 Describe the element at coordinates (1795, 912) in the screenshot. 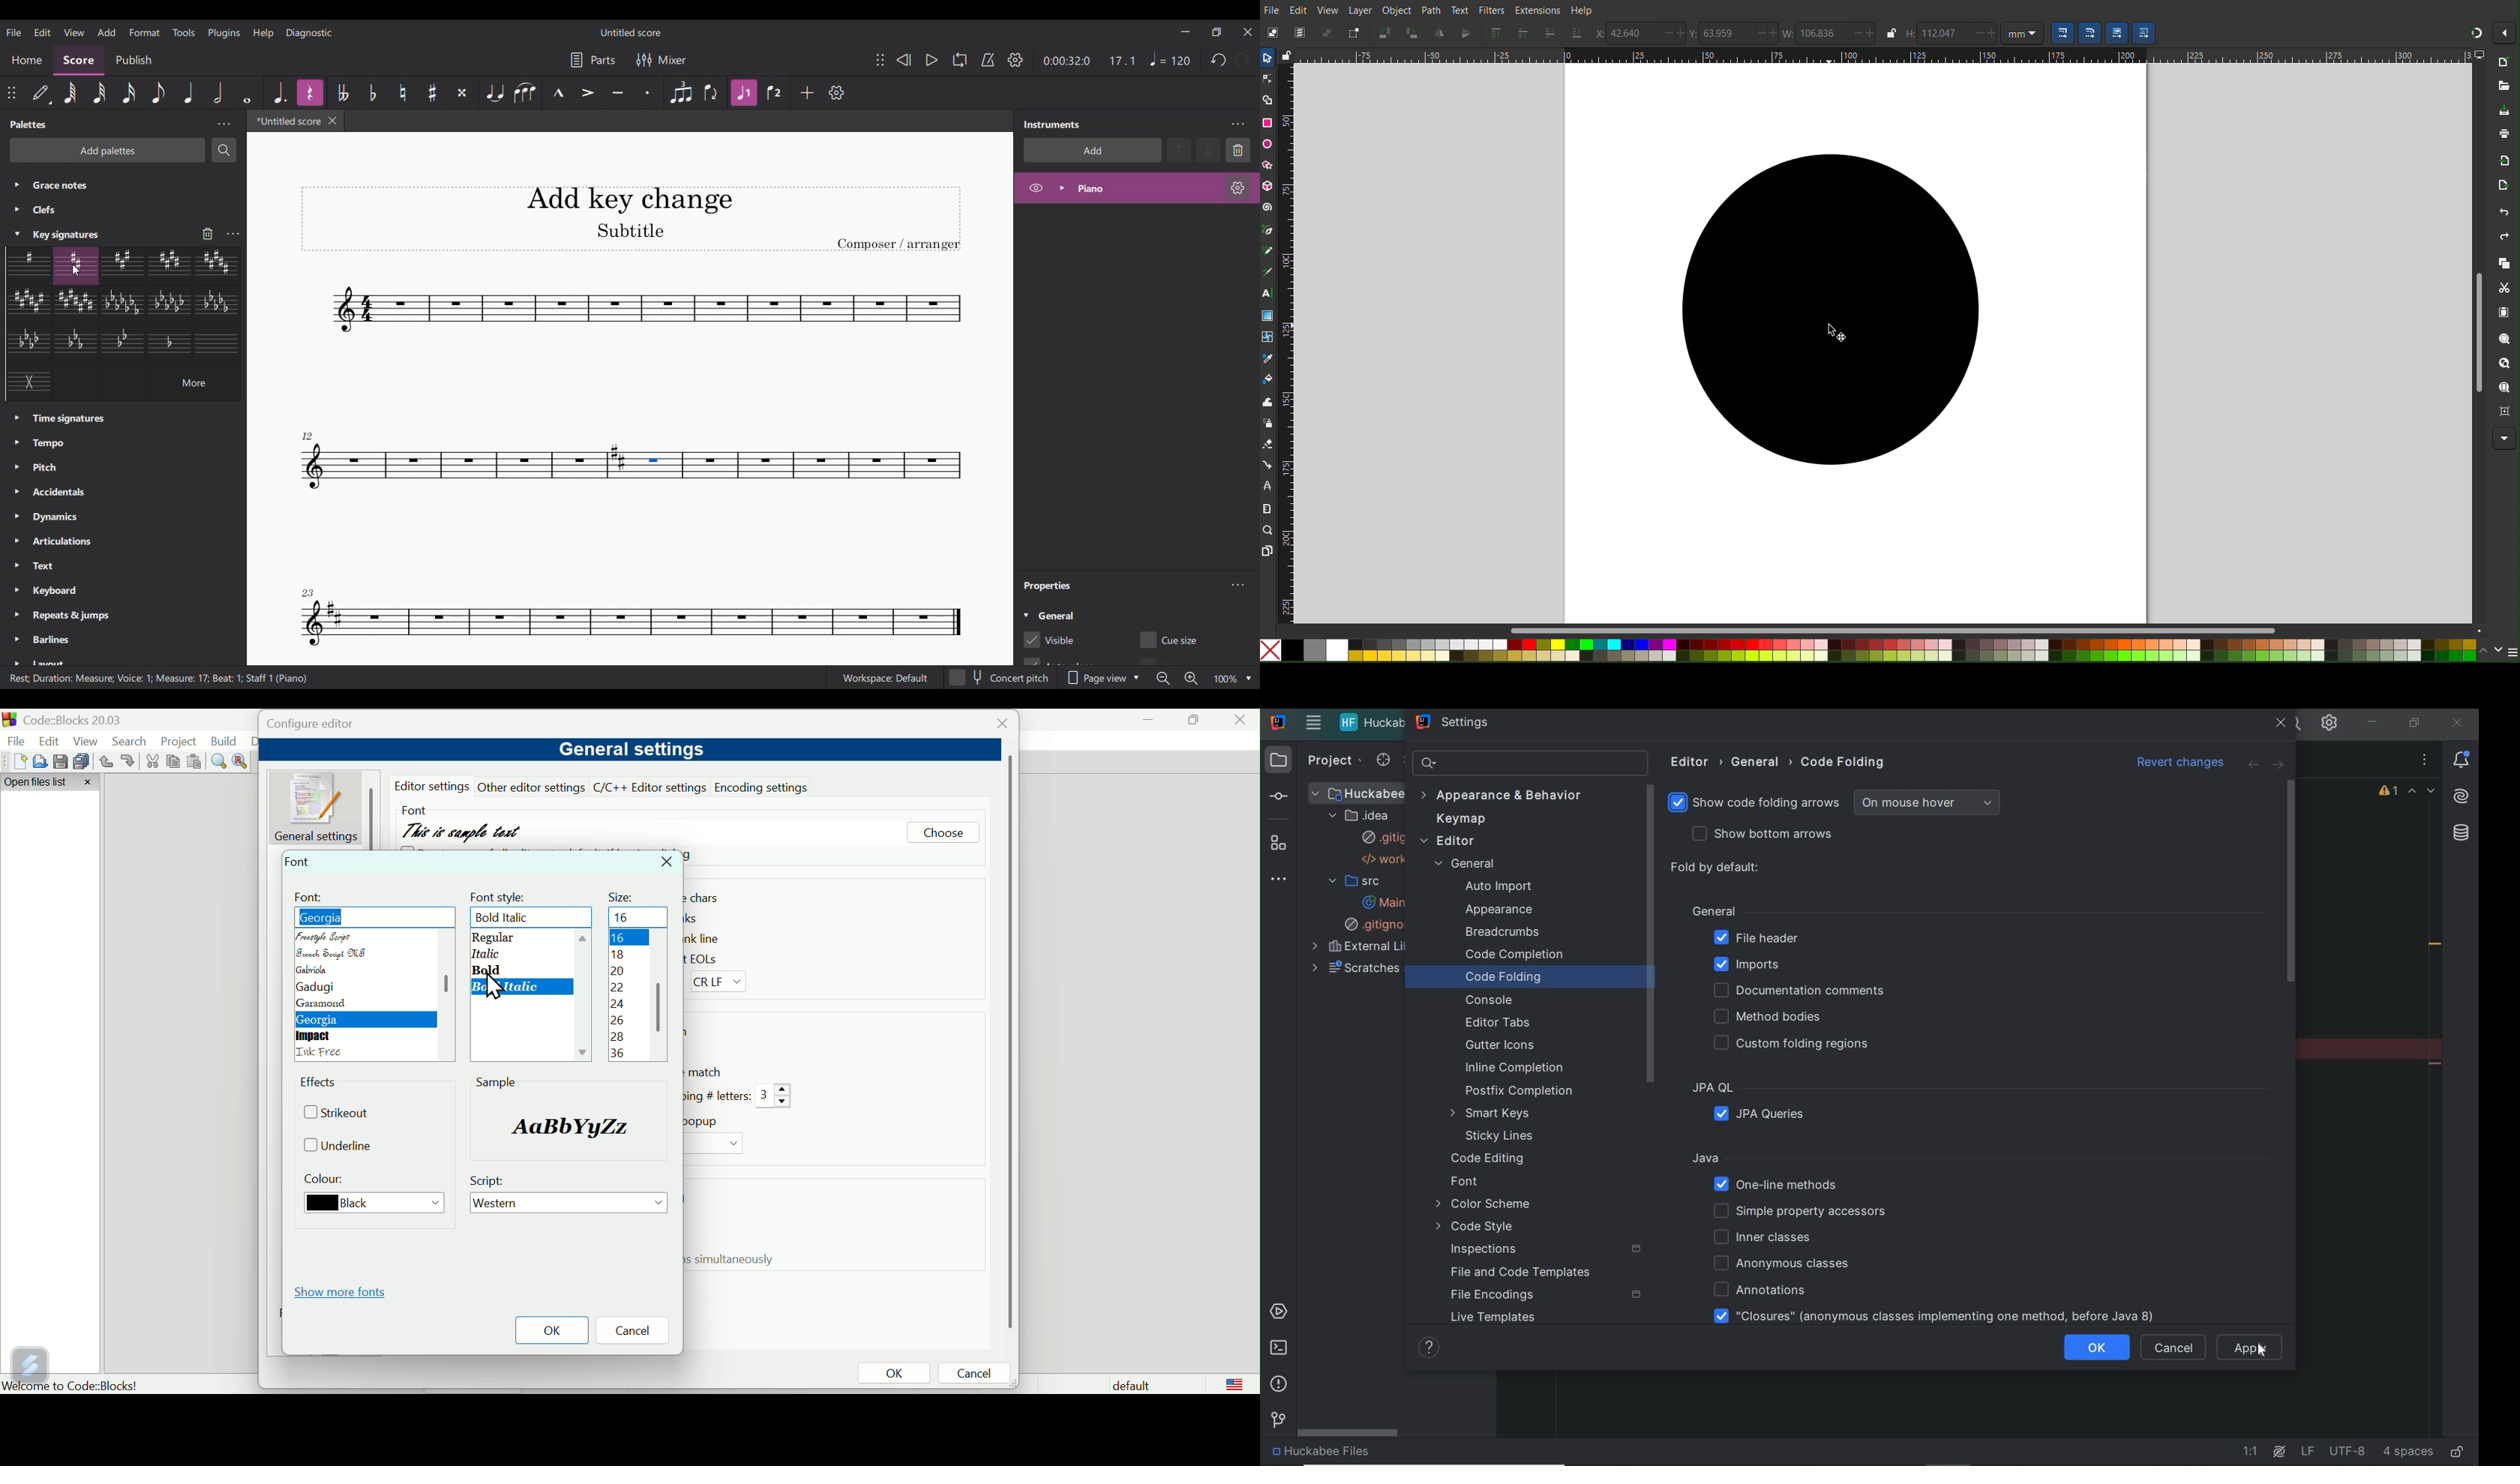

I see `General` at that location.